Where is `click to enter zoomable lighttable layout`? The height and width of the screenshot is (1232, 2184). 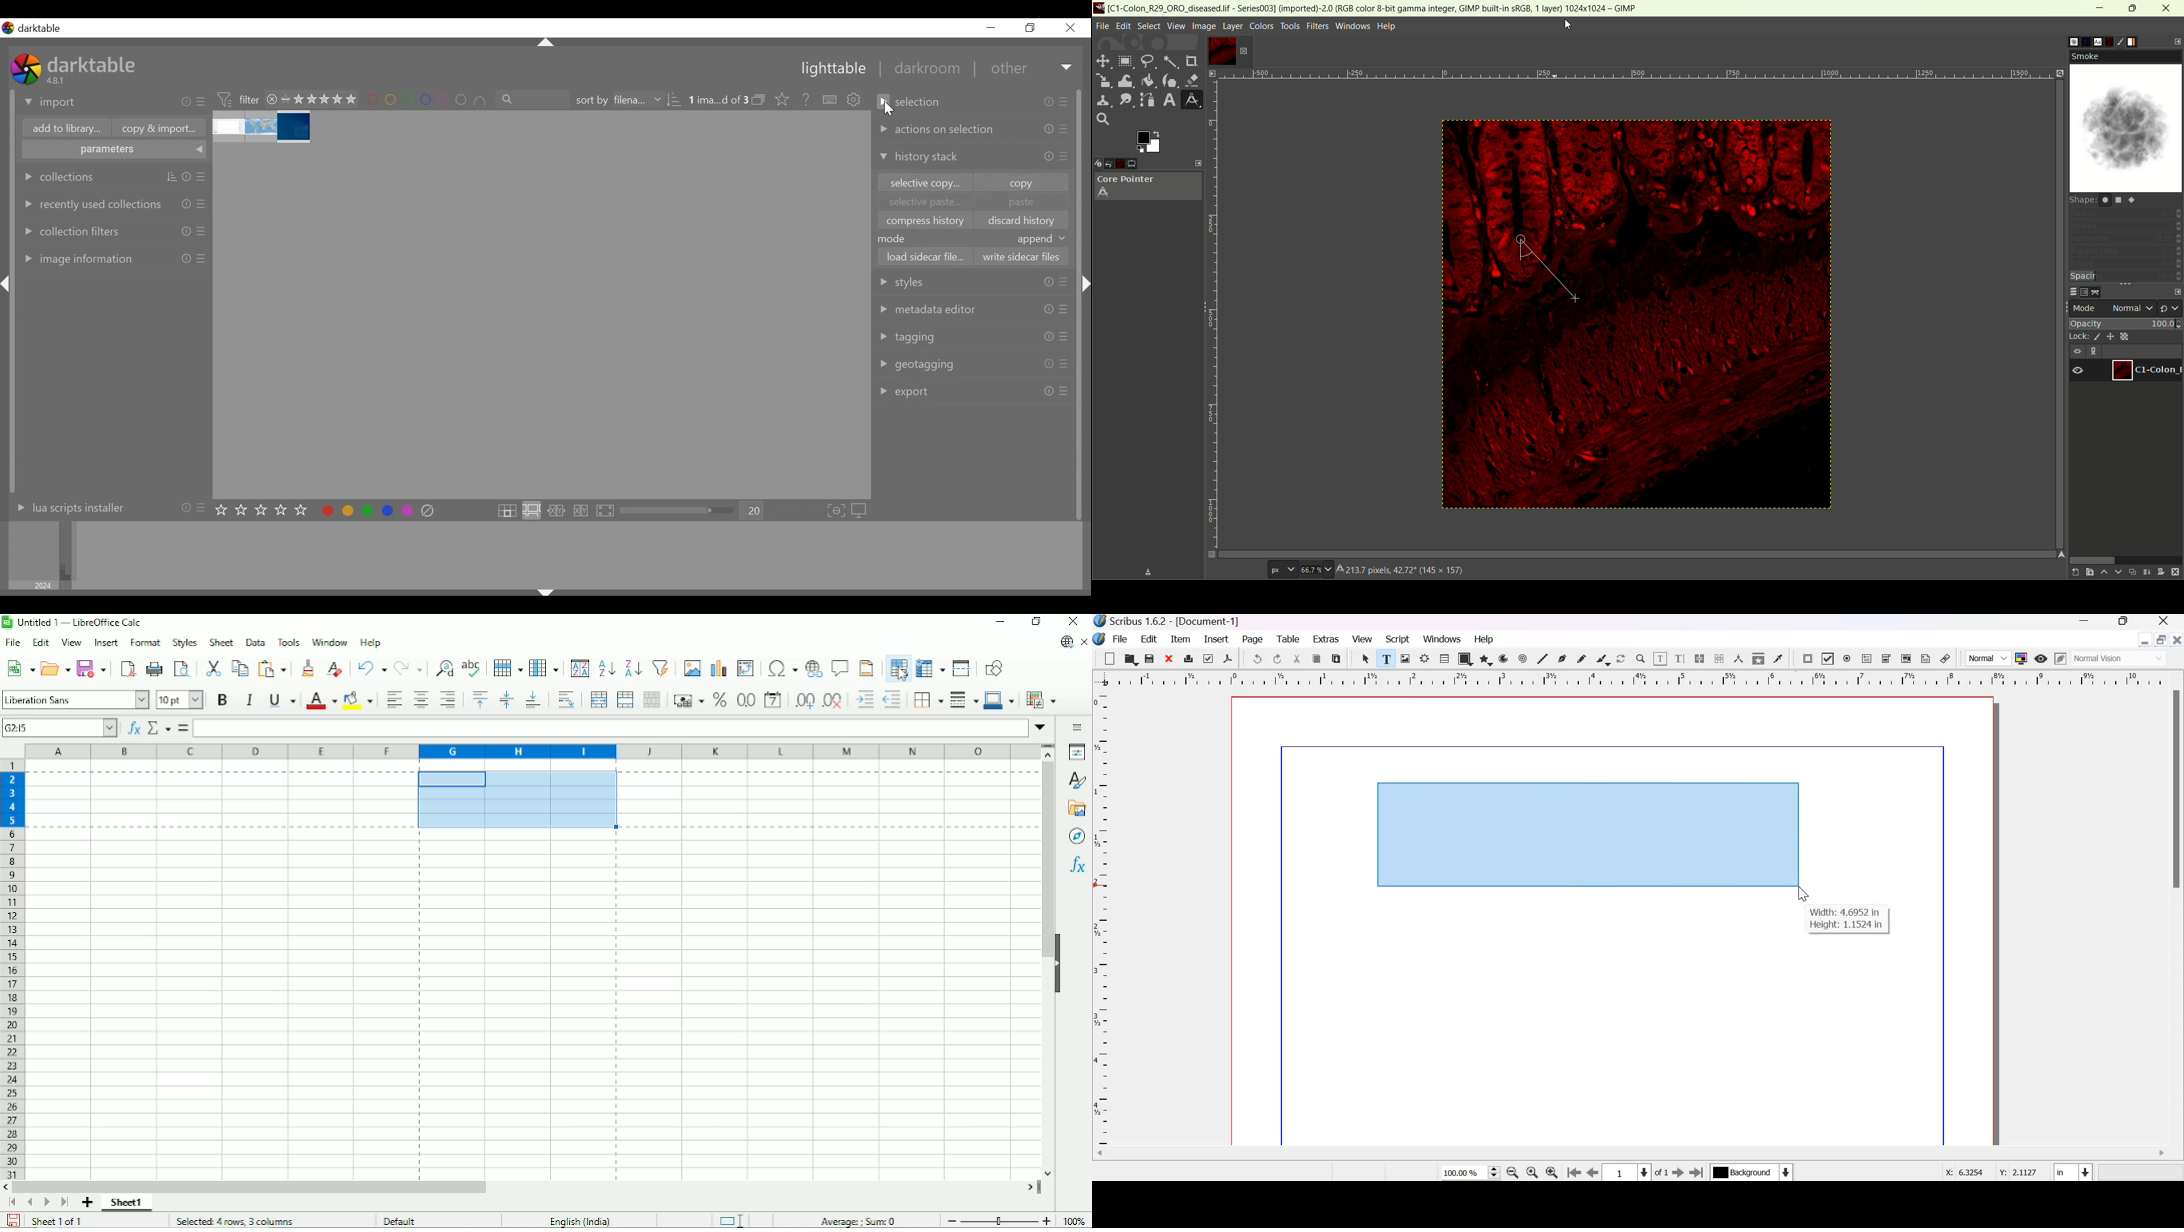 click to enter zoomable lighttable layout is located at coordinates (531, 511).